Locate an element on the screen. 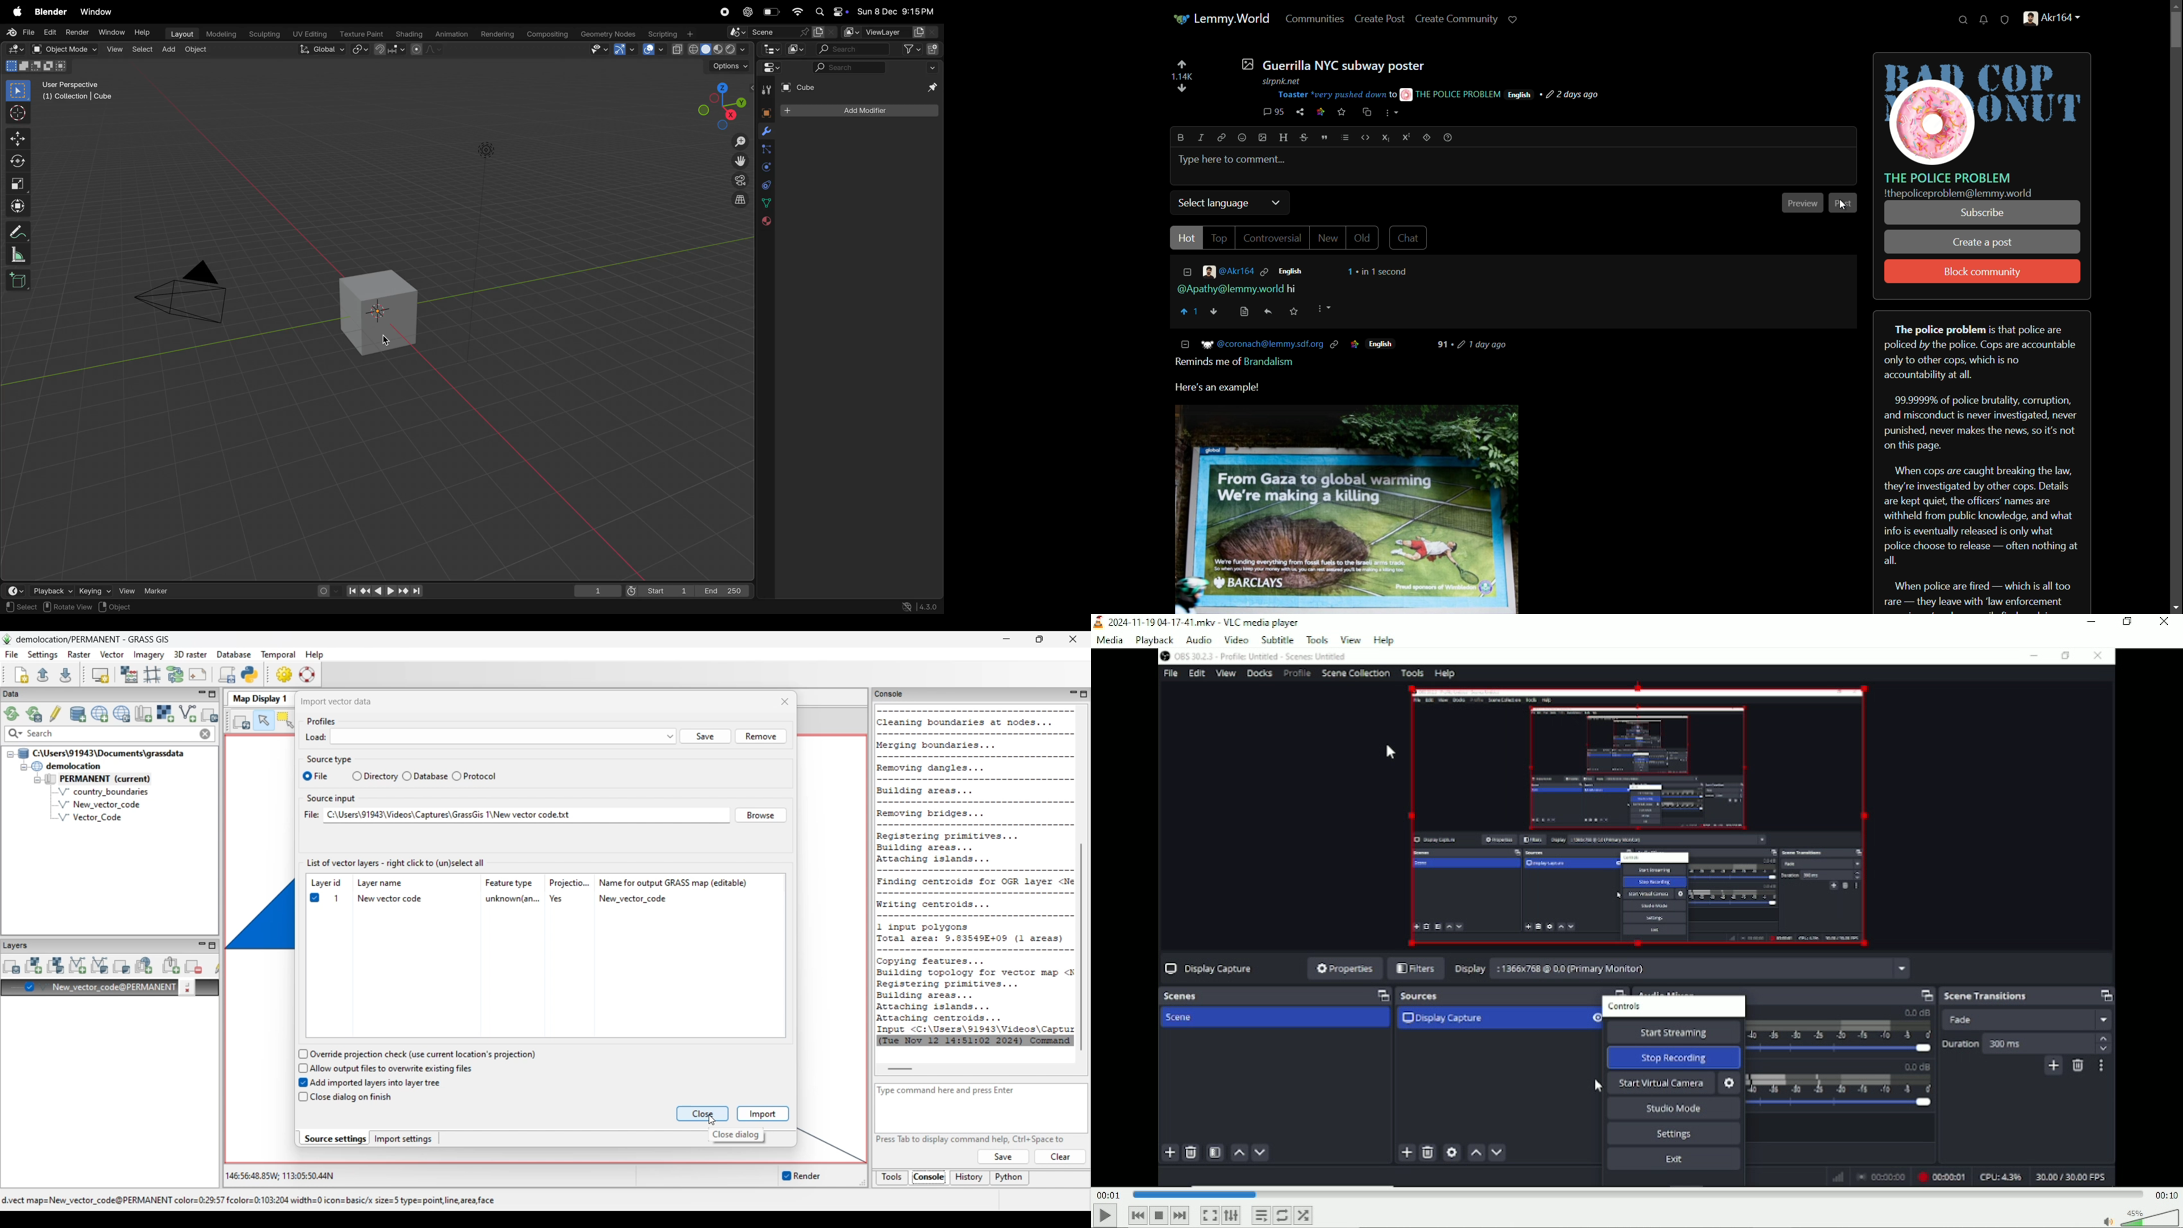  strikethrough is located at coordinates (1305, 138).